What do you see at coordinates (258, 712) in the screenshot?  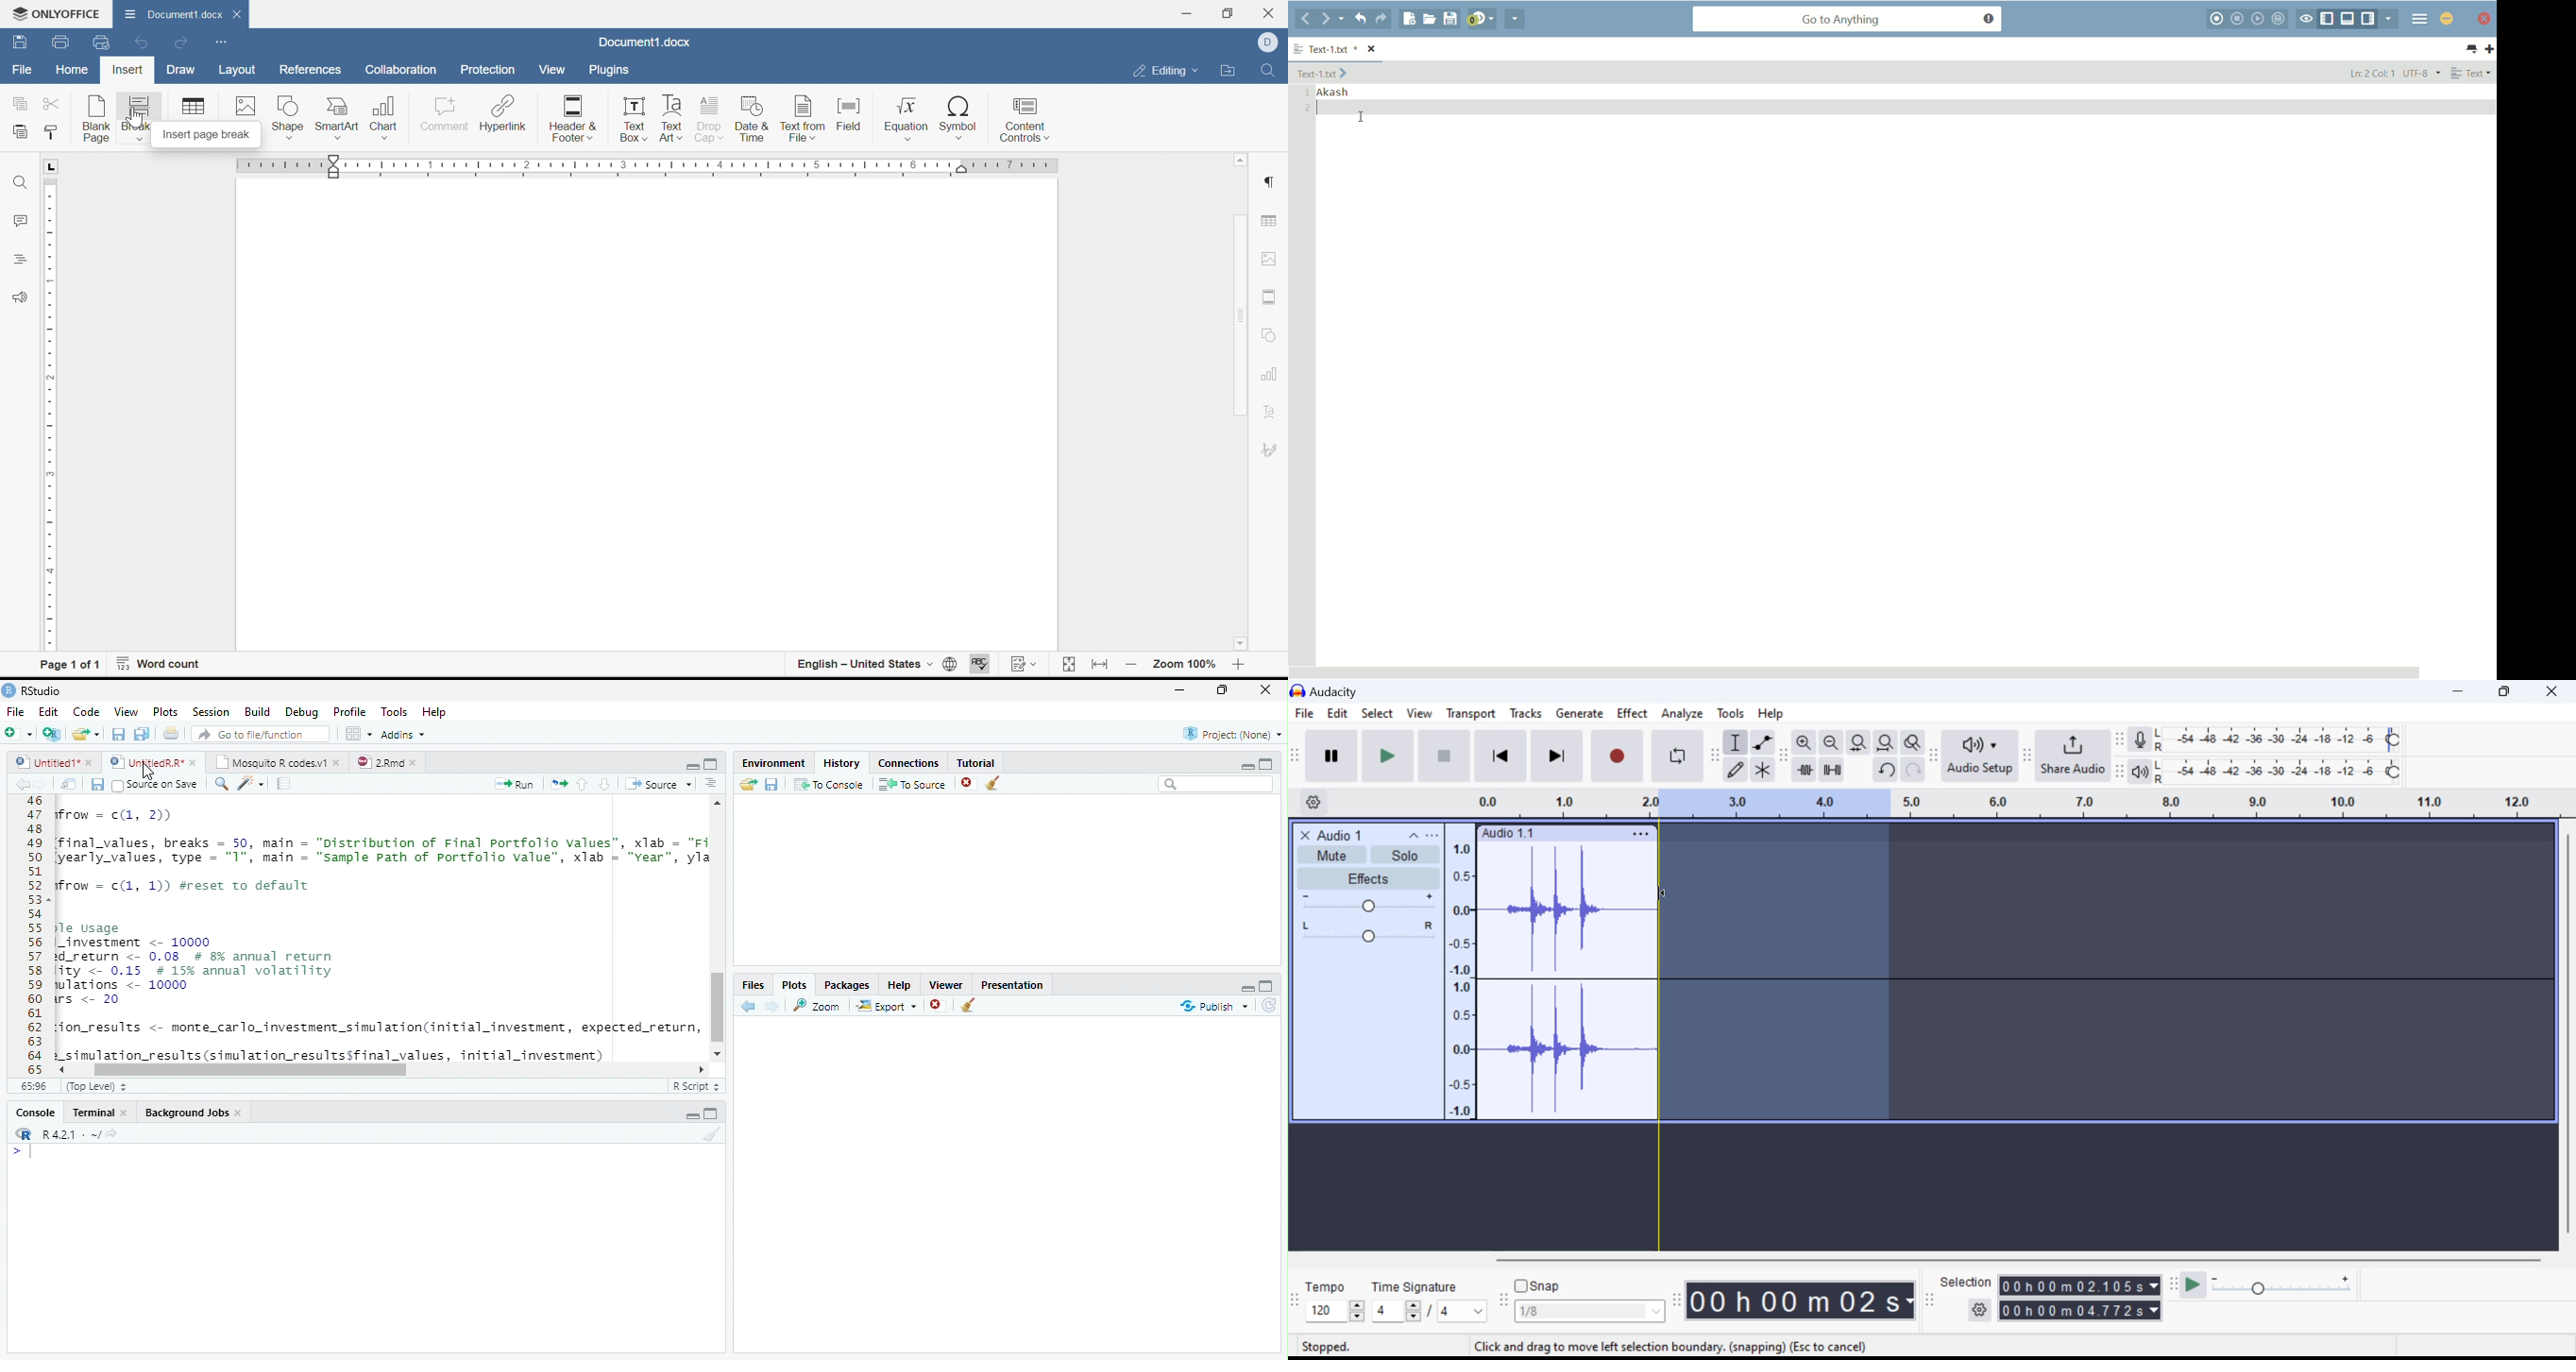 I see `Build` at bounding box center [258, 712].